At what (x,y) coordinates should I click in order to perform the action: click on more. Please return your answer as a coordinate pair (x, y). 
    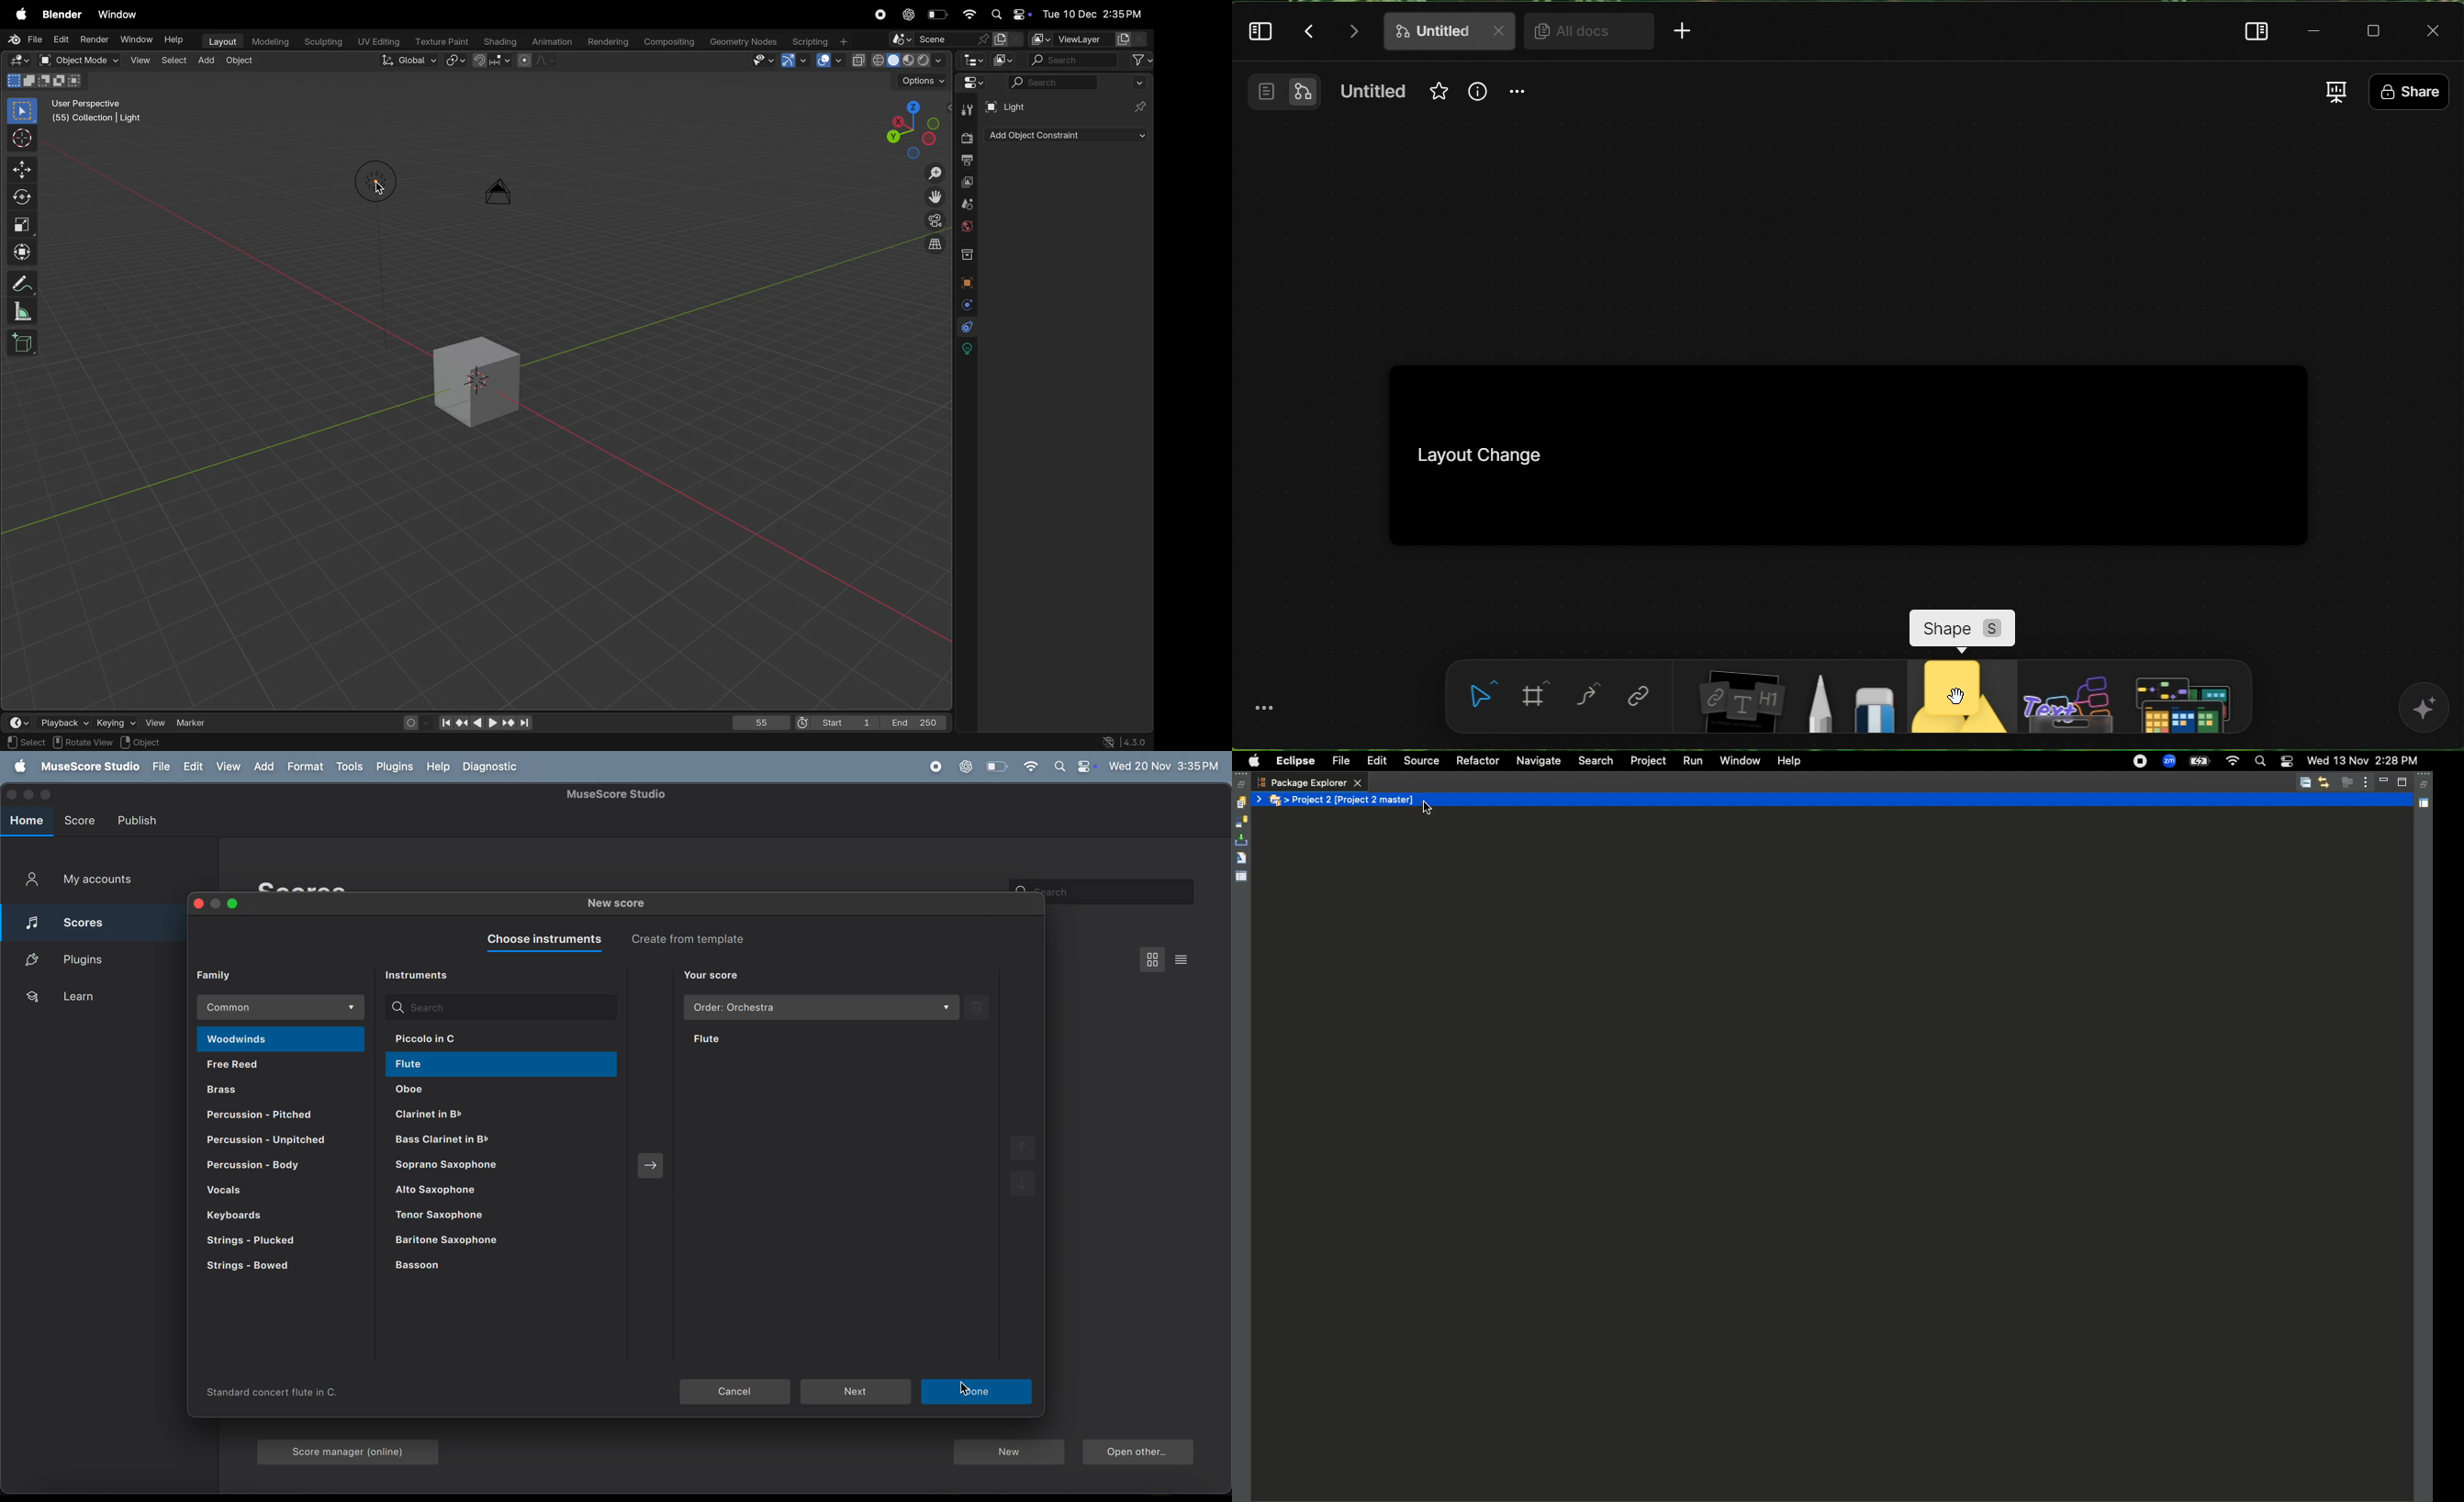
    Looking at the image, I should click on (1264, 708).